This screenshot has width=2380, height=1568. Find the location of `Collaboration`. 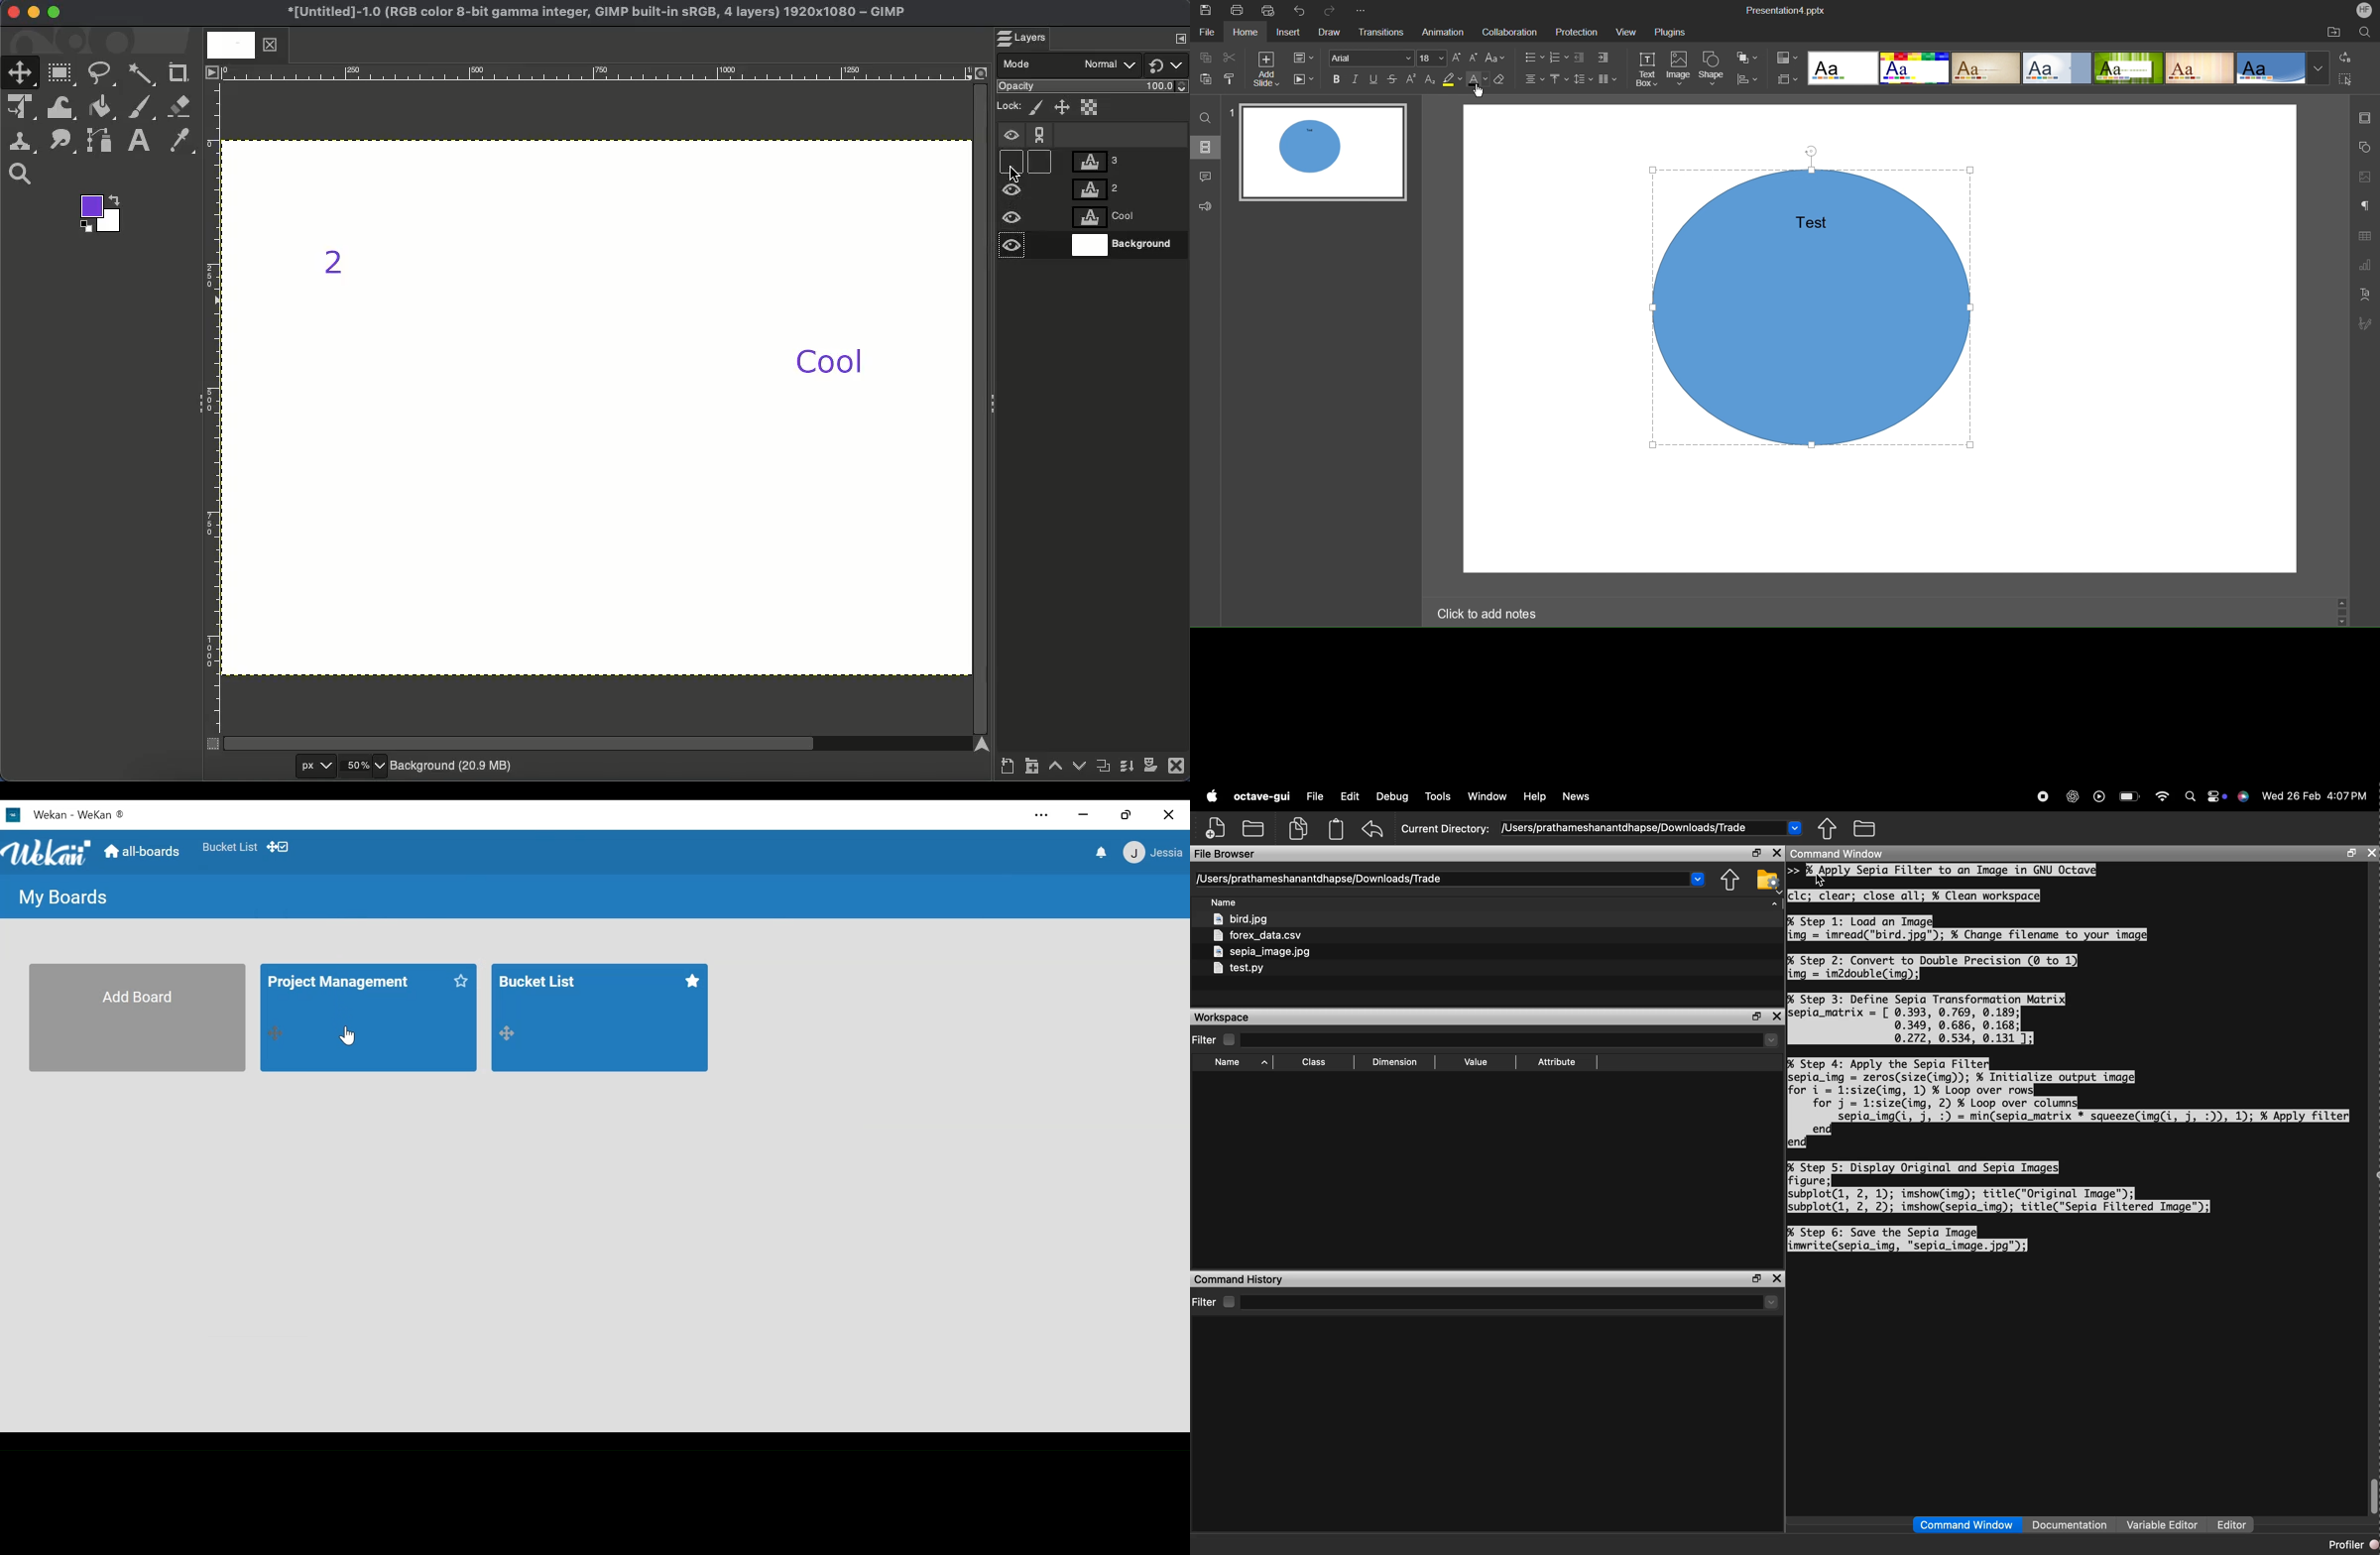

Collaboration is located at coordinates (1509, 30).